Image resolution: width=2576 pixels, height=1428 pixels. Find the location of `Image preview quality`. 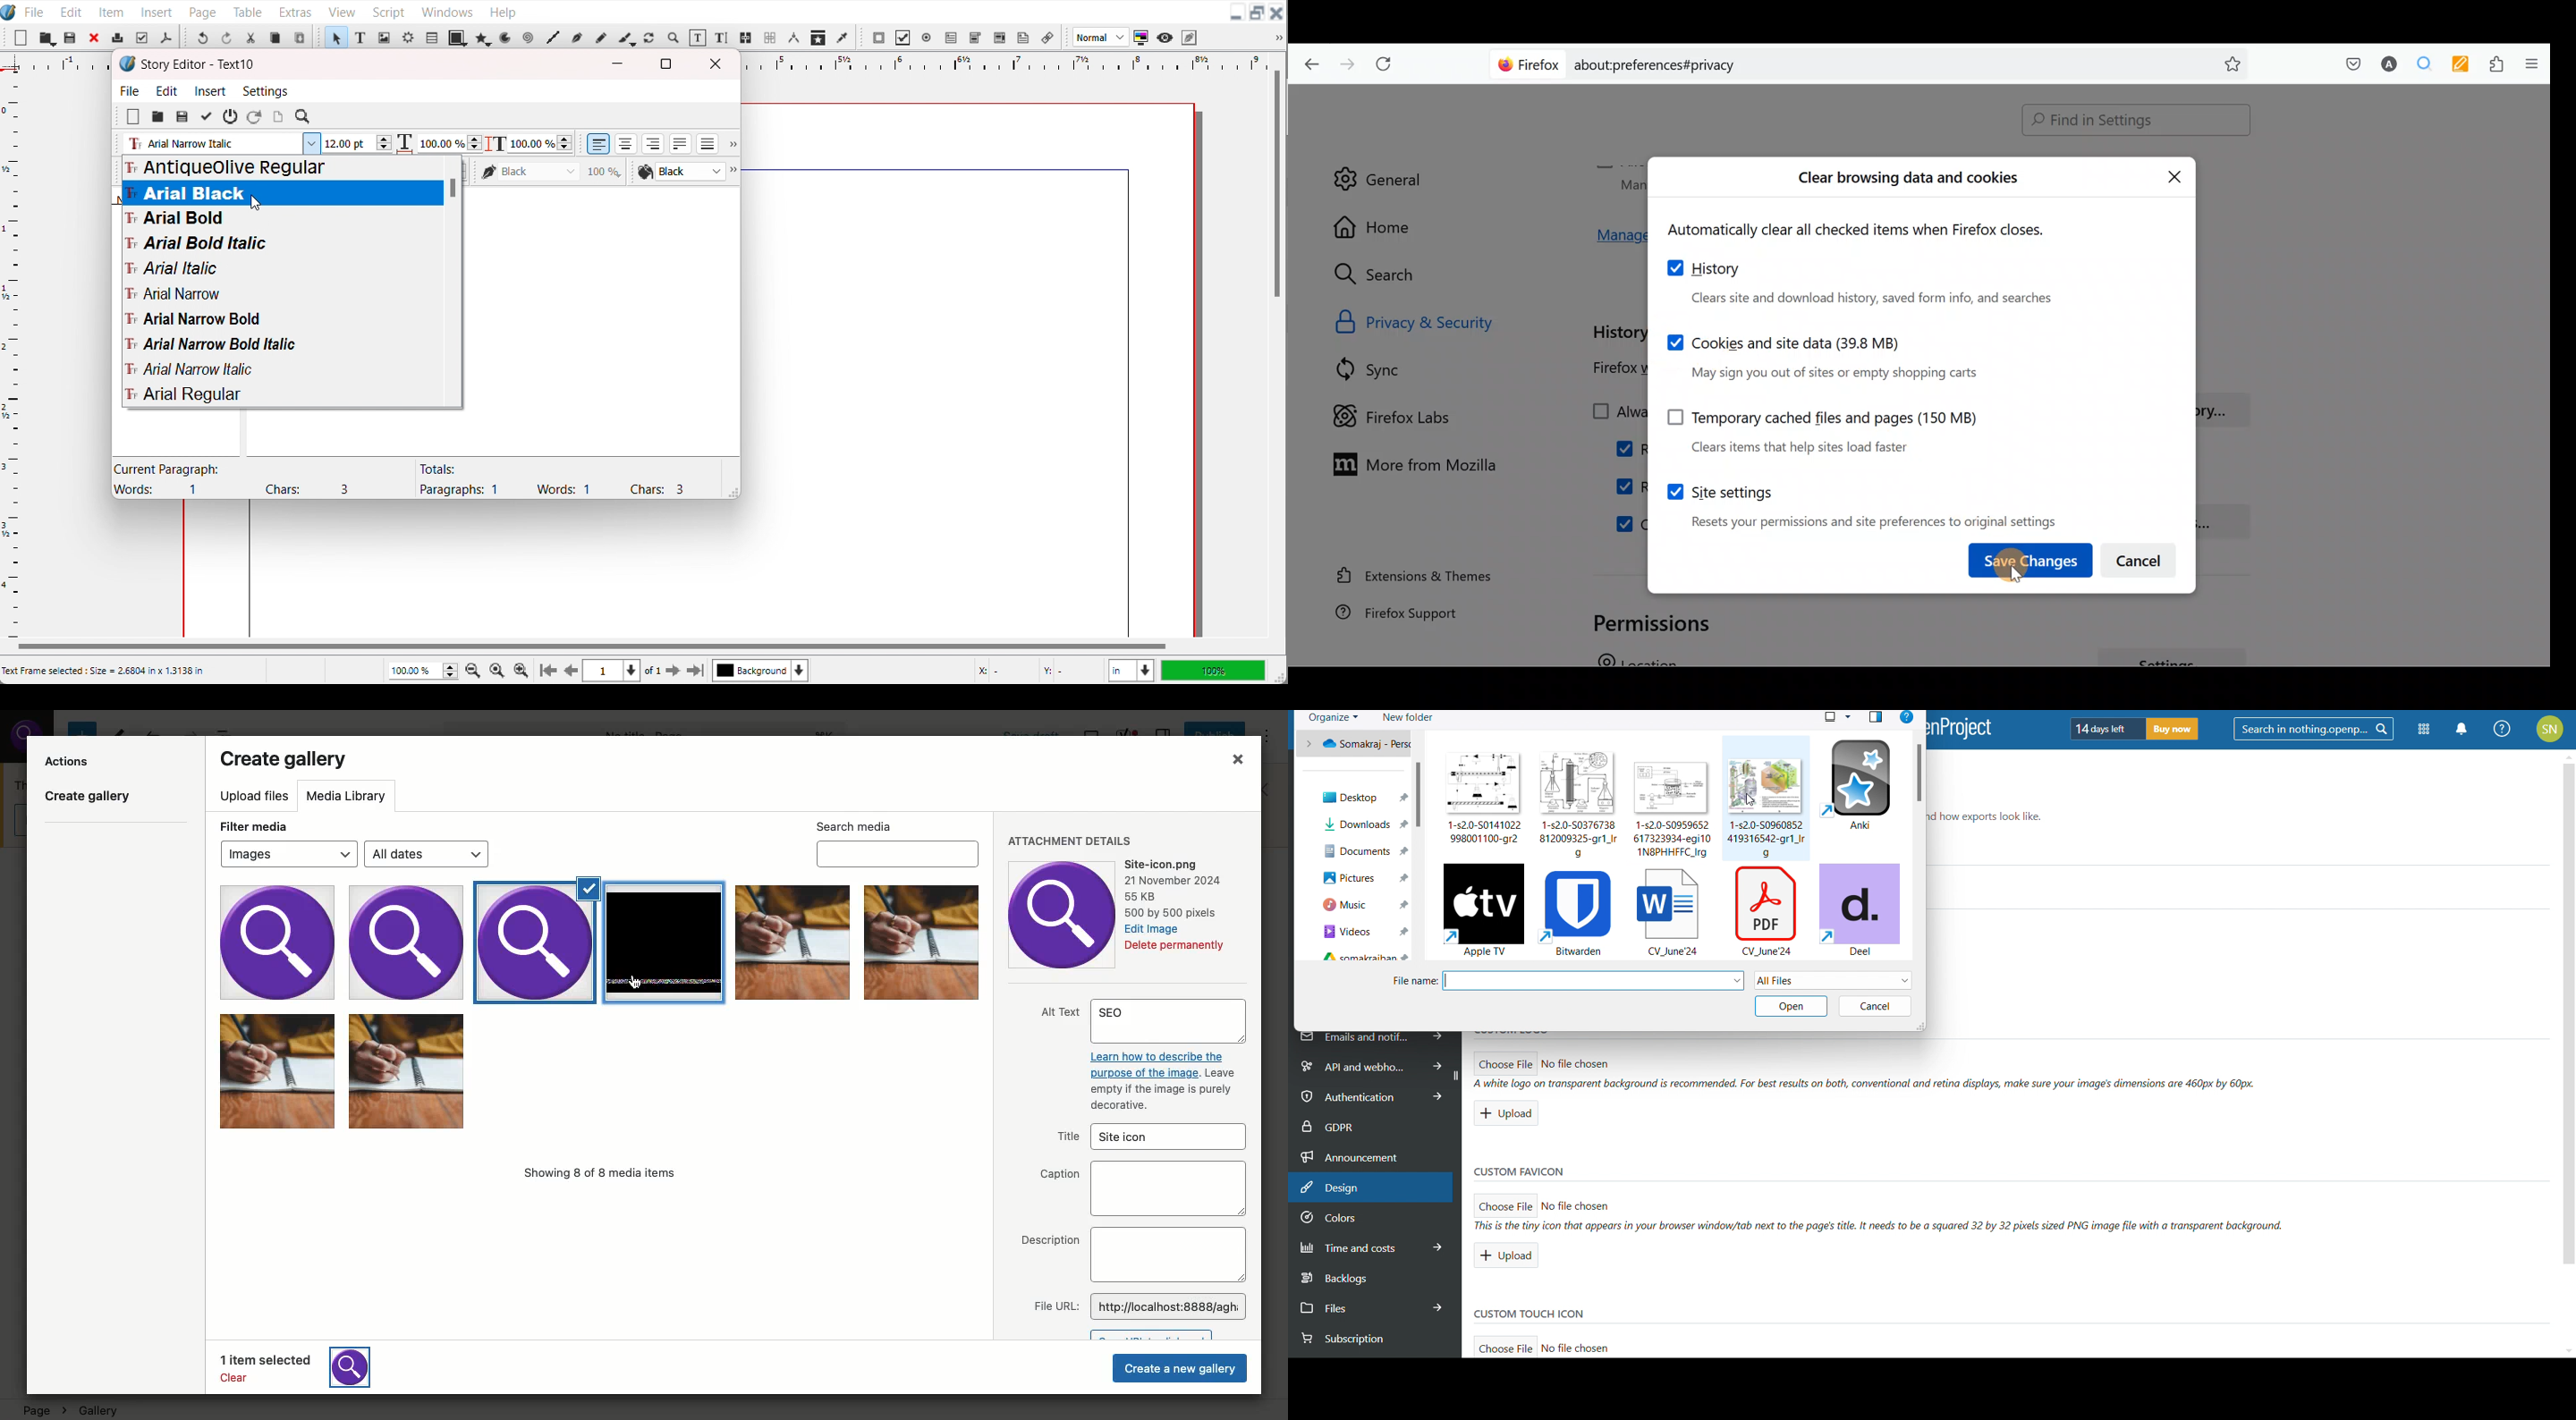

Image preview quality is located at coordinates (1101, 37).